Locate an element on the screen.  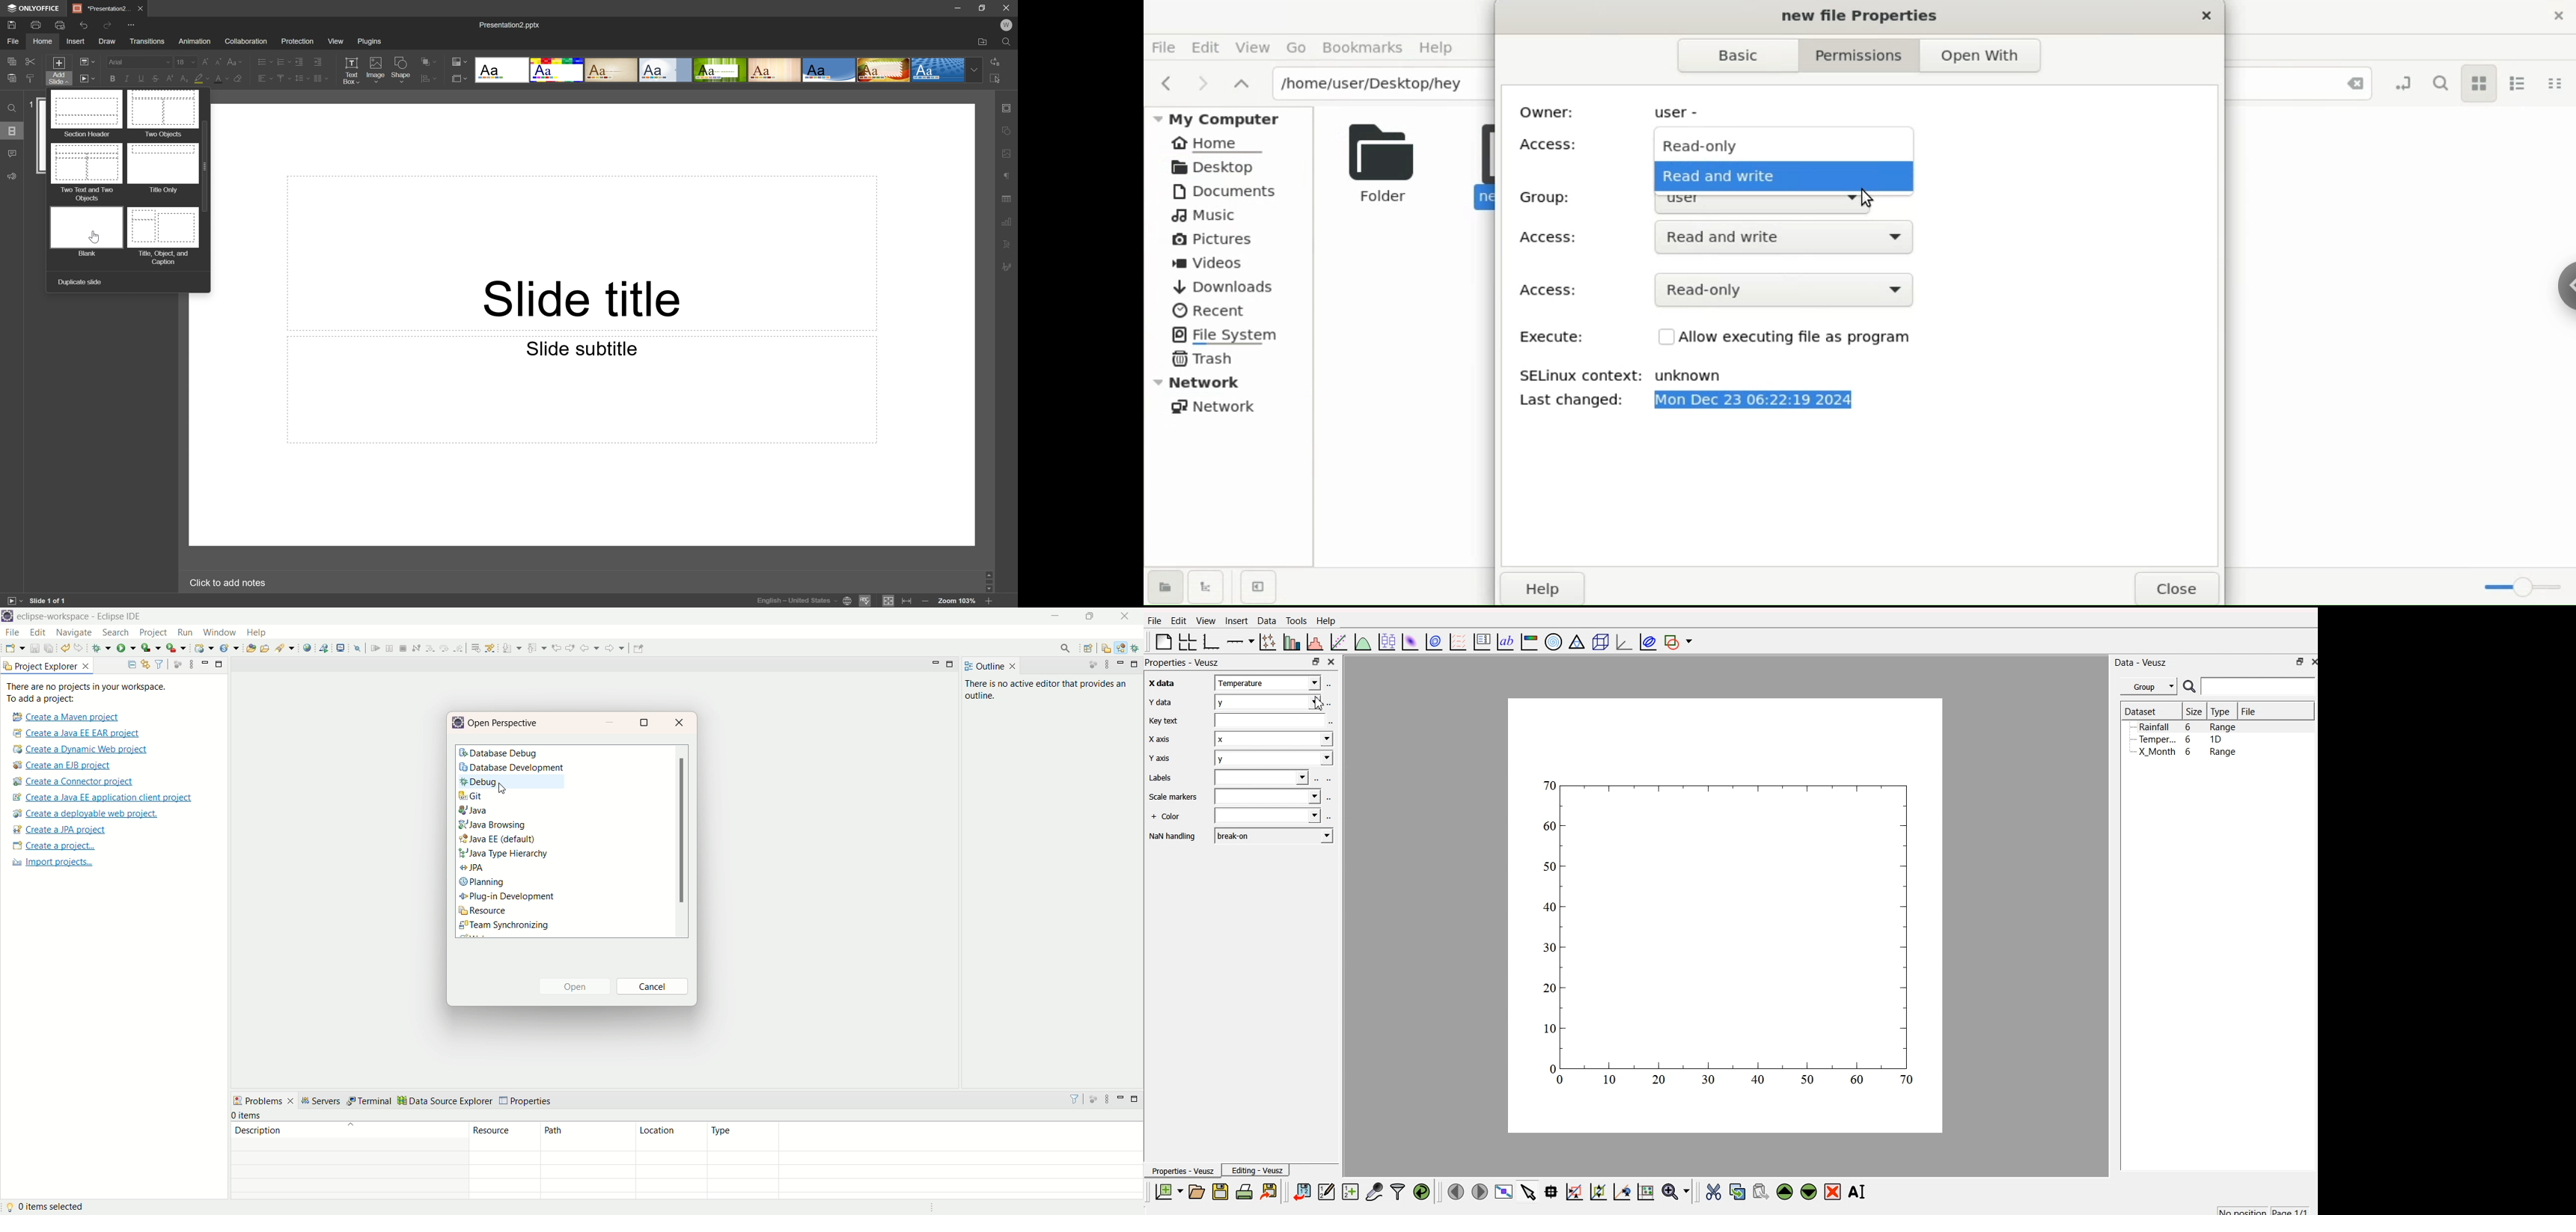
Paste style is located at coordinates (29, 79).